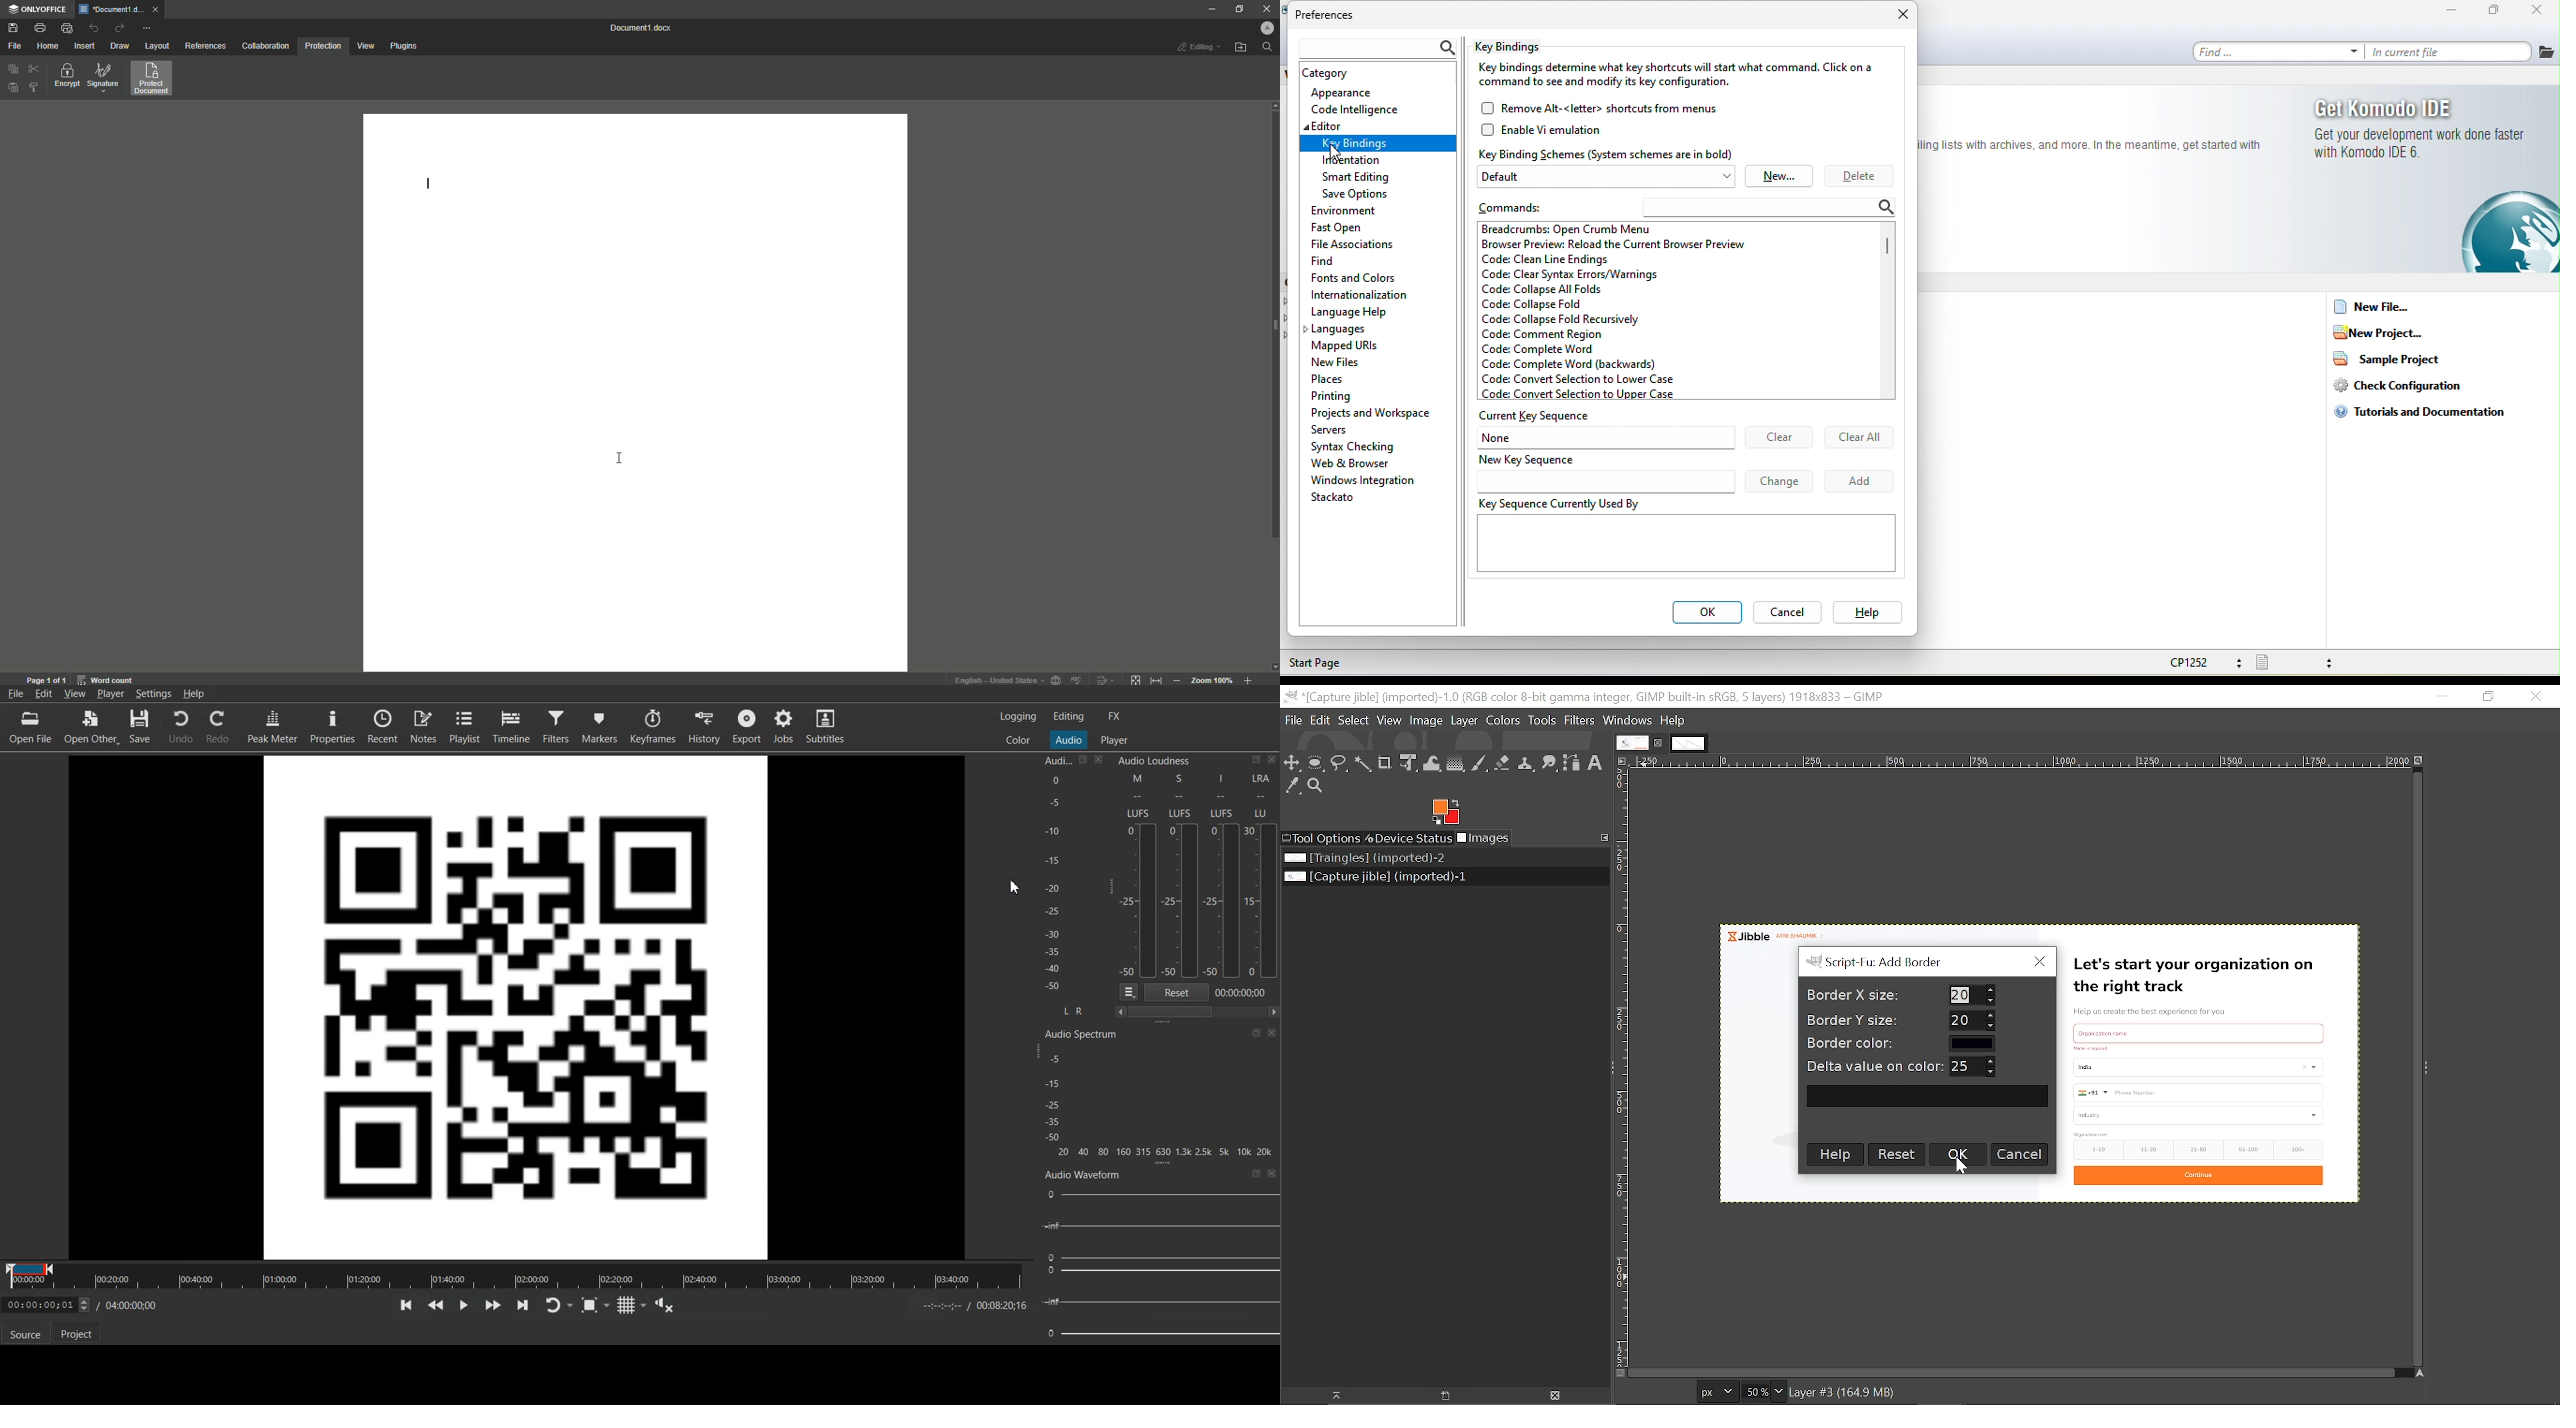 The width and height of the screenshot is (2576, 1428). What do you see at coordinates (424, 727) in the screenshot?
I see `Notes` at bounding box center [424, 727].